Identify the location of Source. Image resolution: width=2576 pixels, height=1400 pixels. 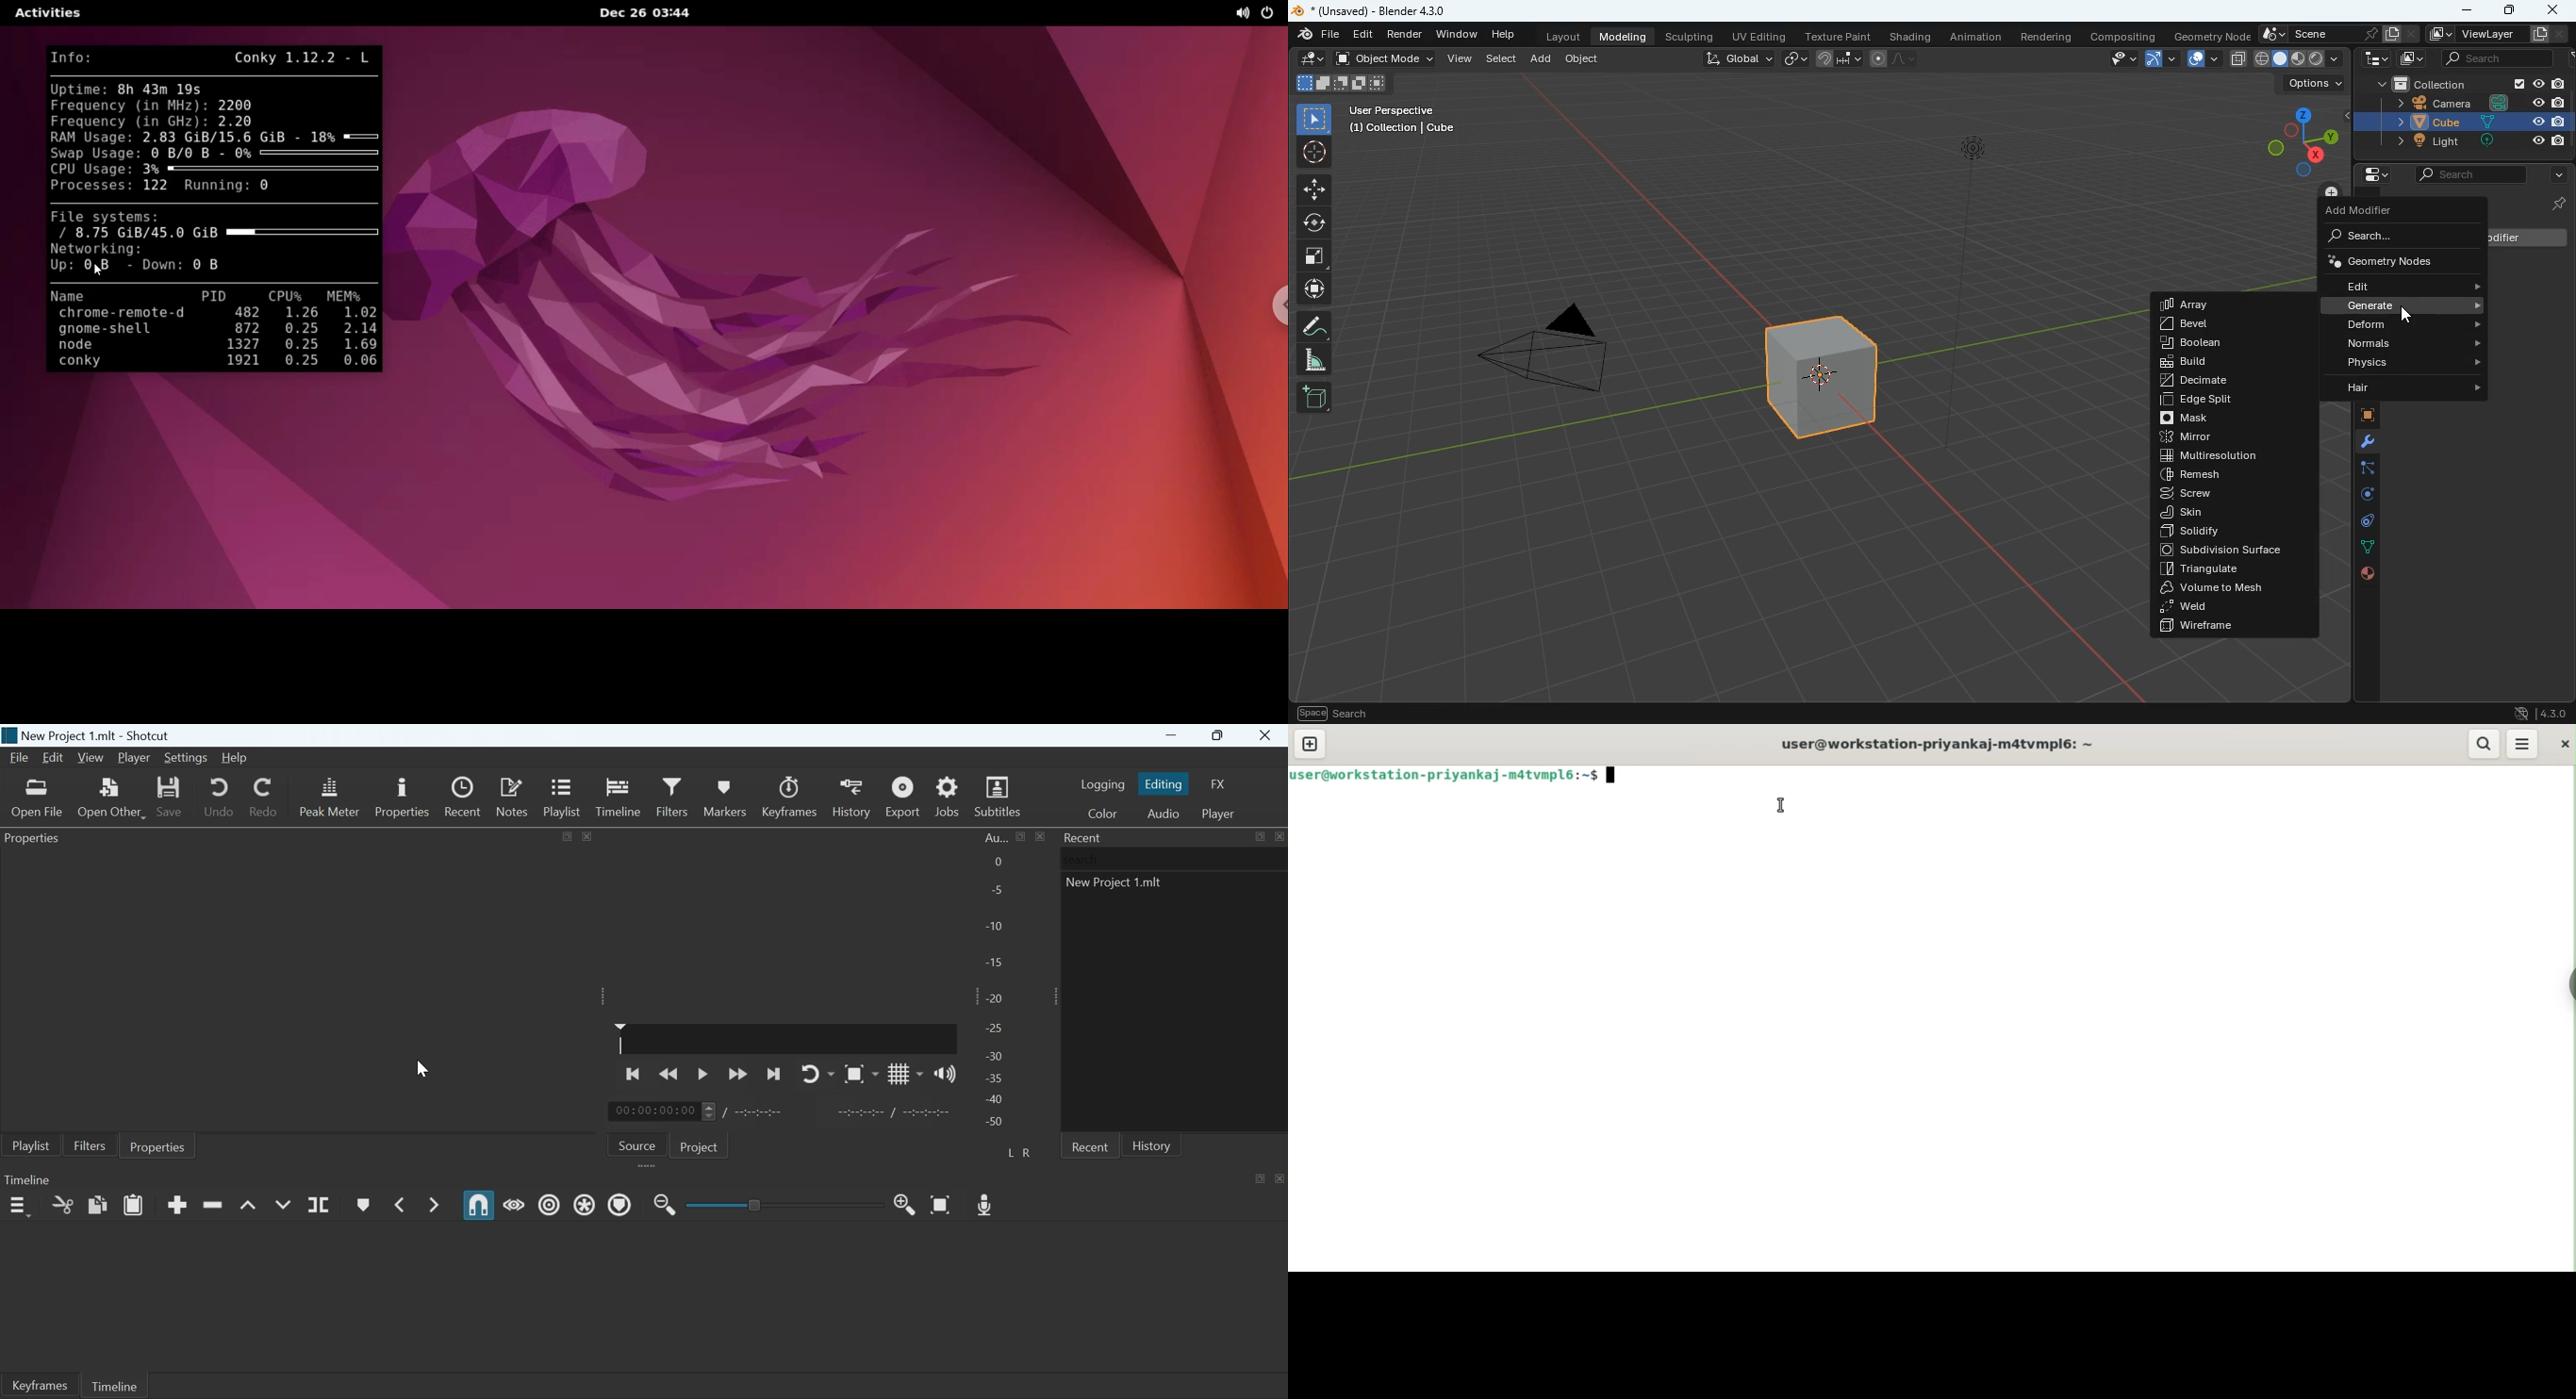
(637, 1144).